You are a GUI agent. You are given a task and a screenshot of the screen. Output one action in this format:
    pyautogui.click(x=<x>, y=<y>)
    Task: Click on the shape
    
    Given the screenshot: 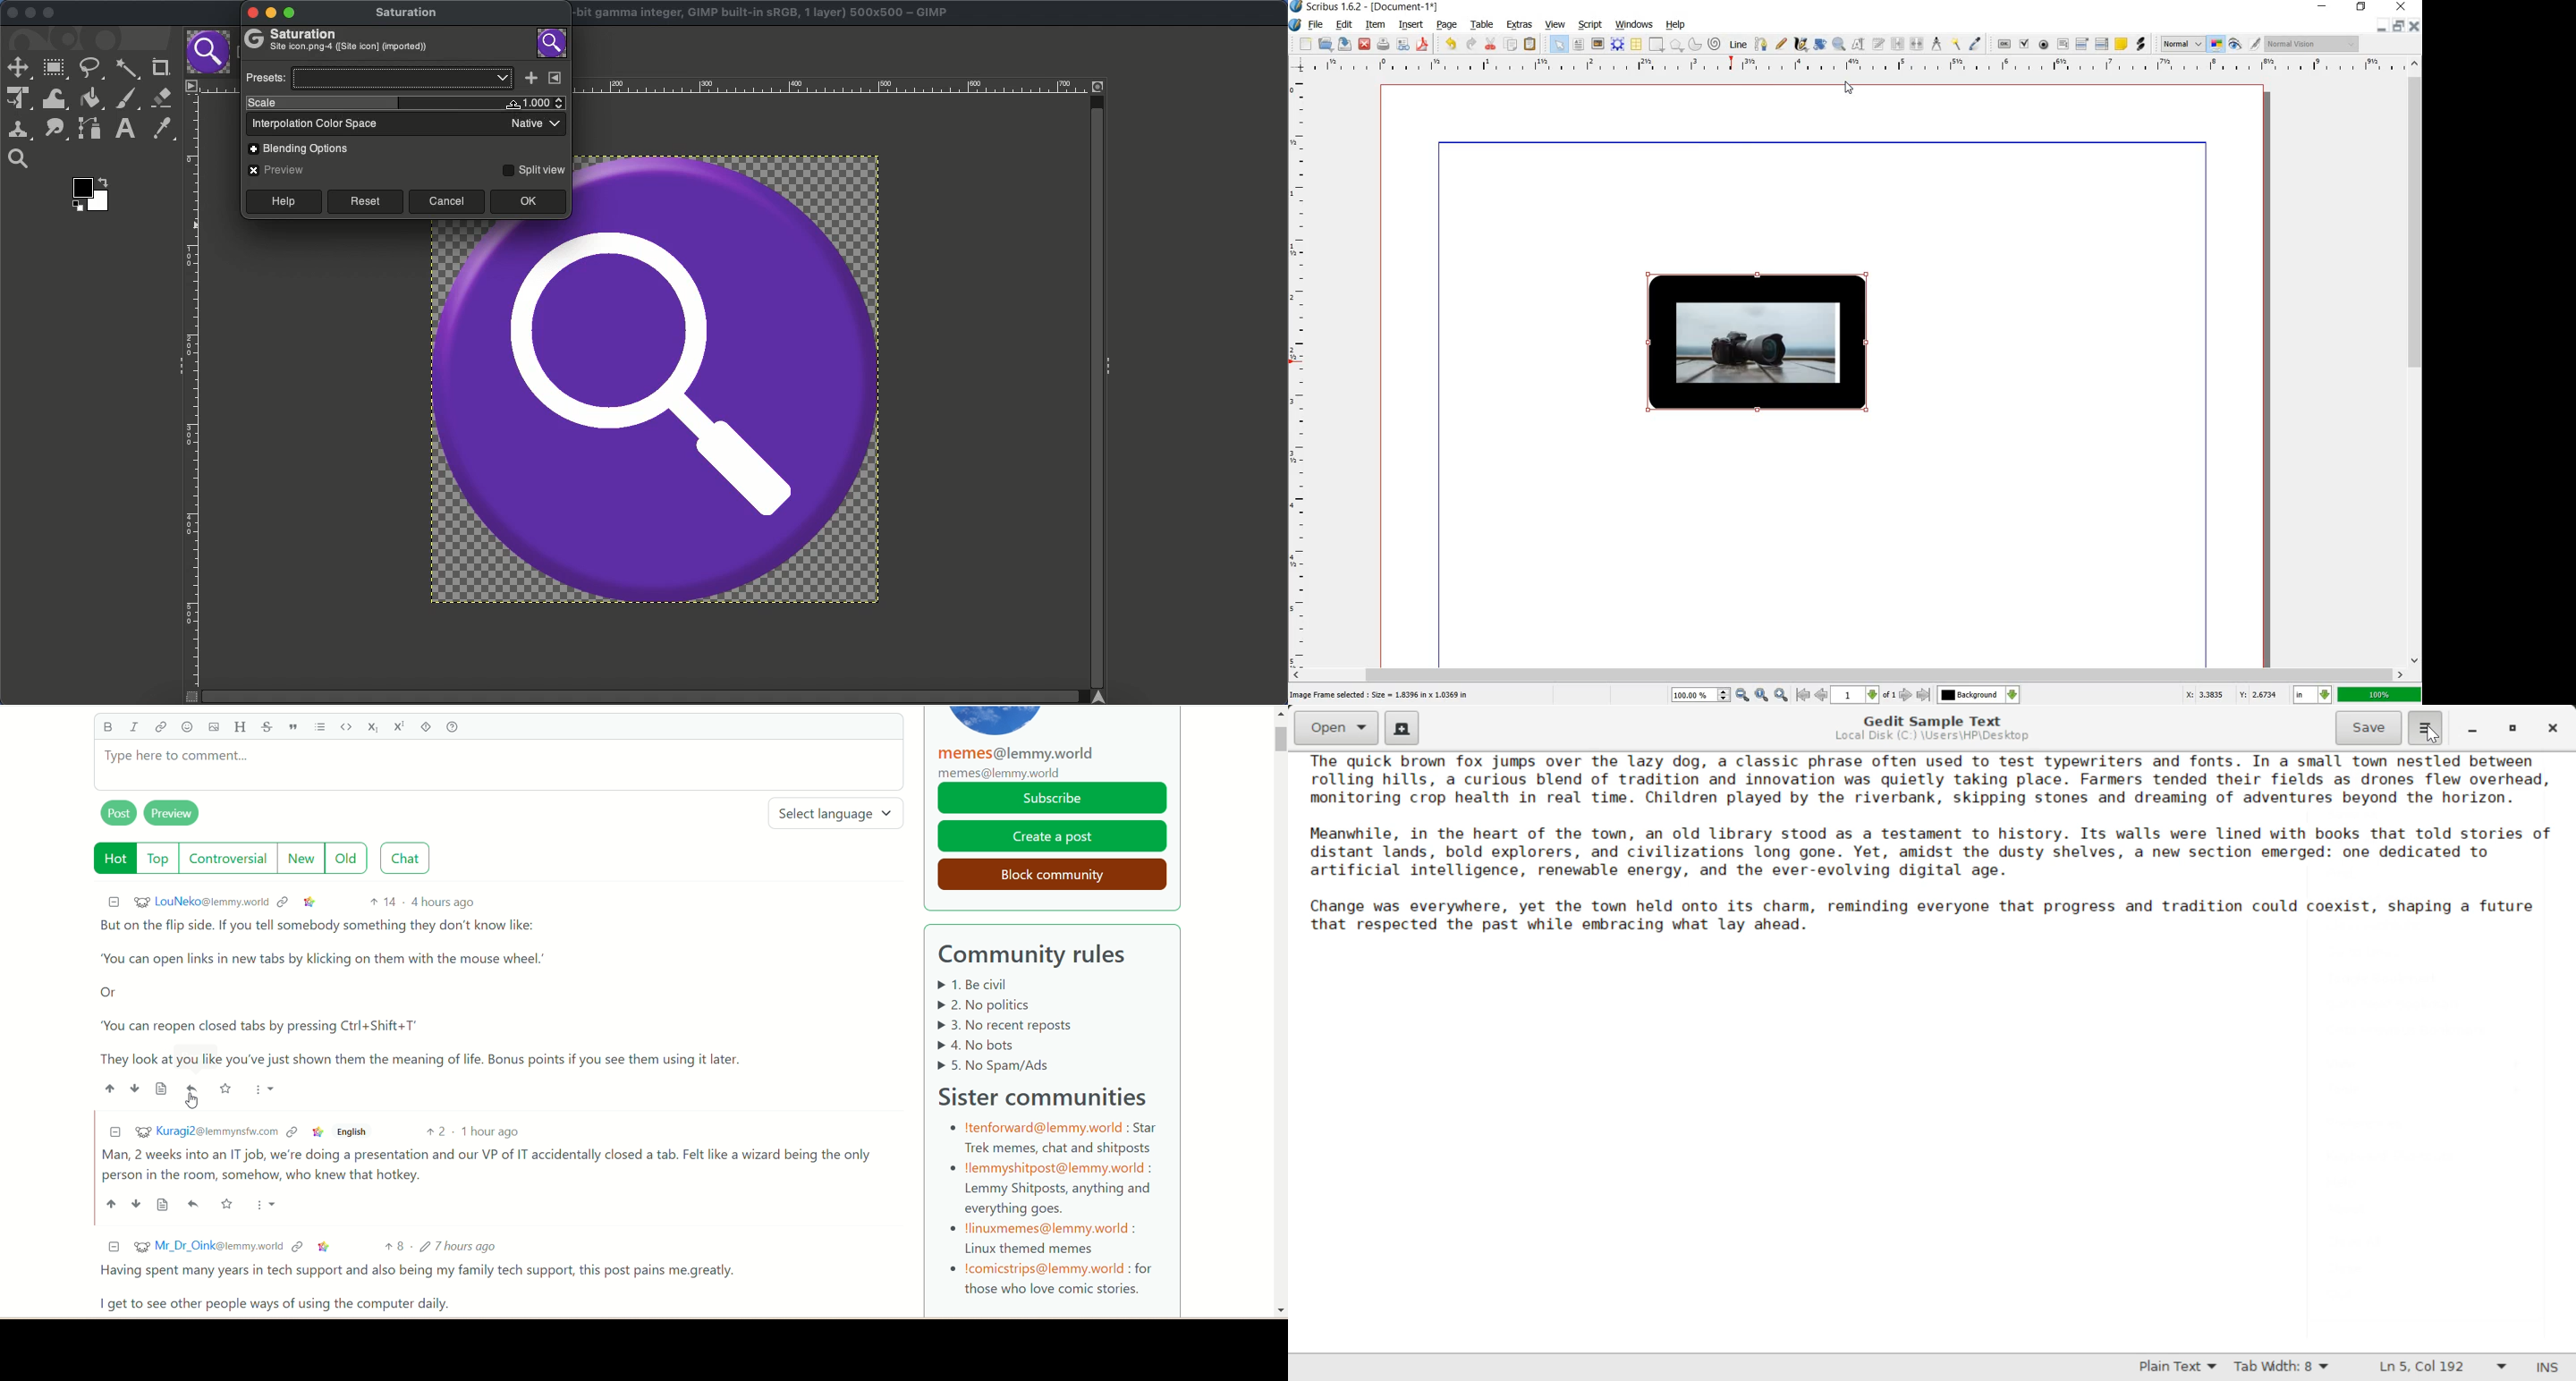 What is the action you would take?
    pyautogui.click(x=1655, y=45)
    